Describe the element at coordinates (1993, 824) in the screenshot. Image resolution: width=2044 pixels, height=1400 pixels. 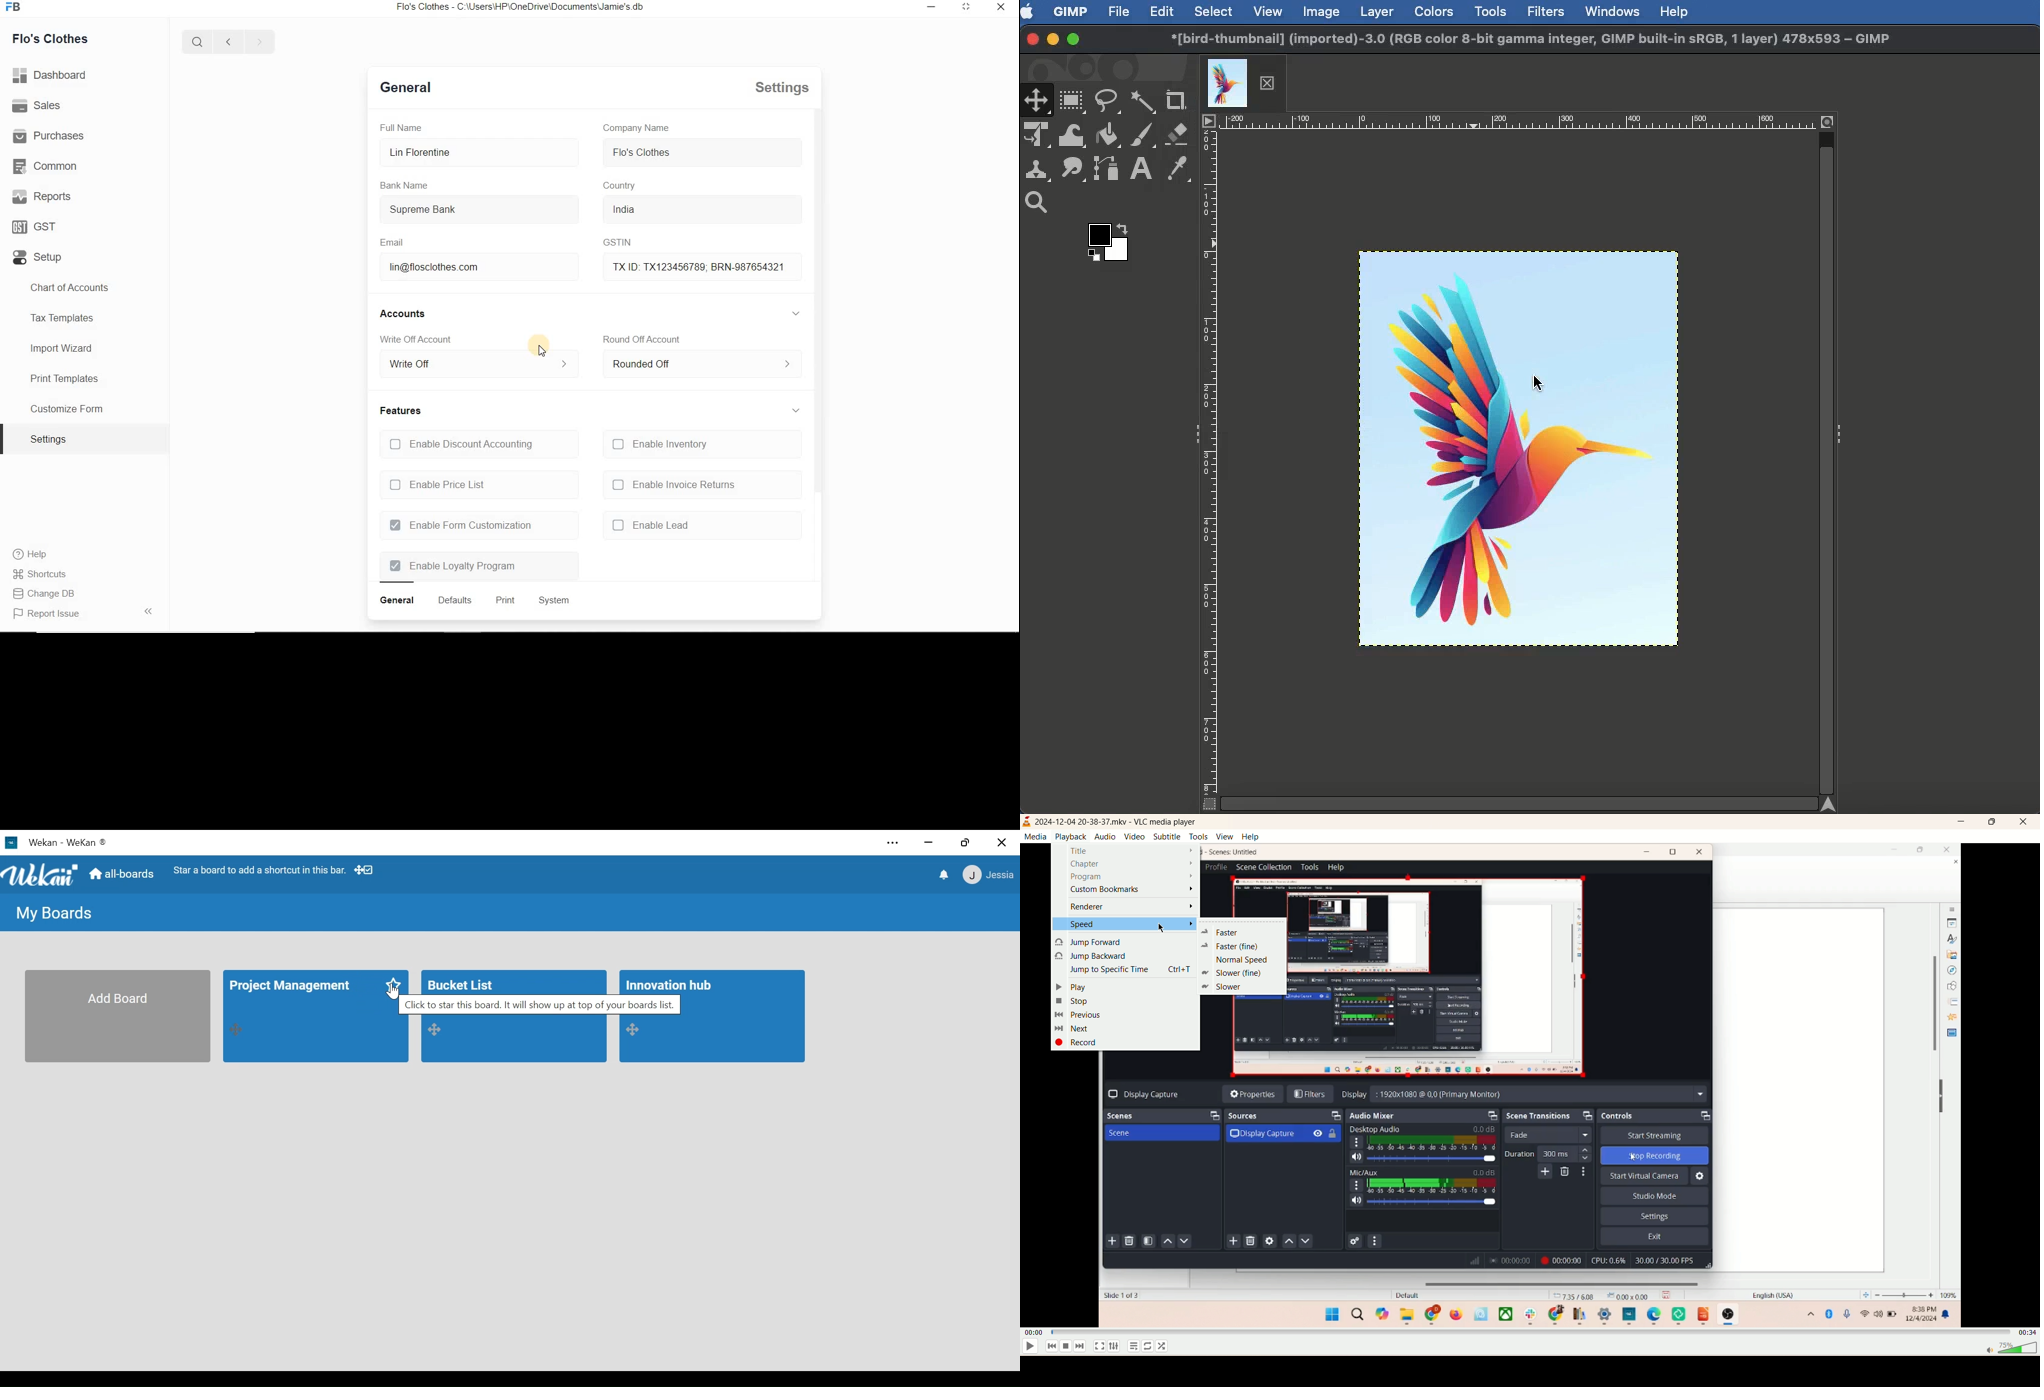
I see `maximize` at that location.